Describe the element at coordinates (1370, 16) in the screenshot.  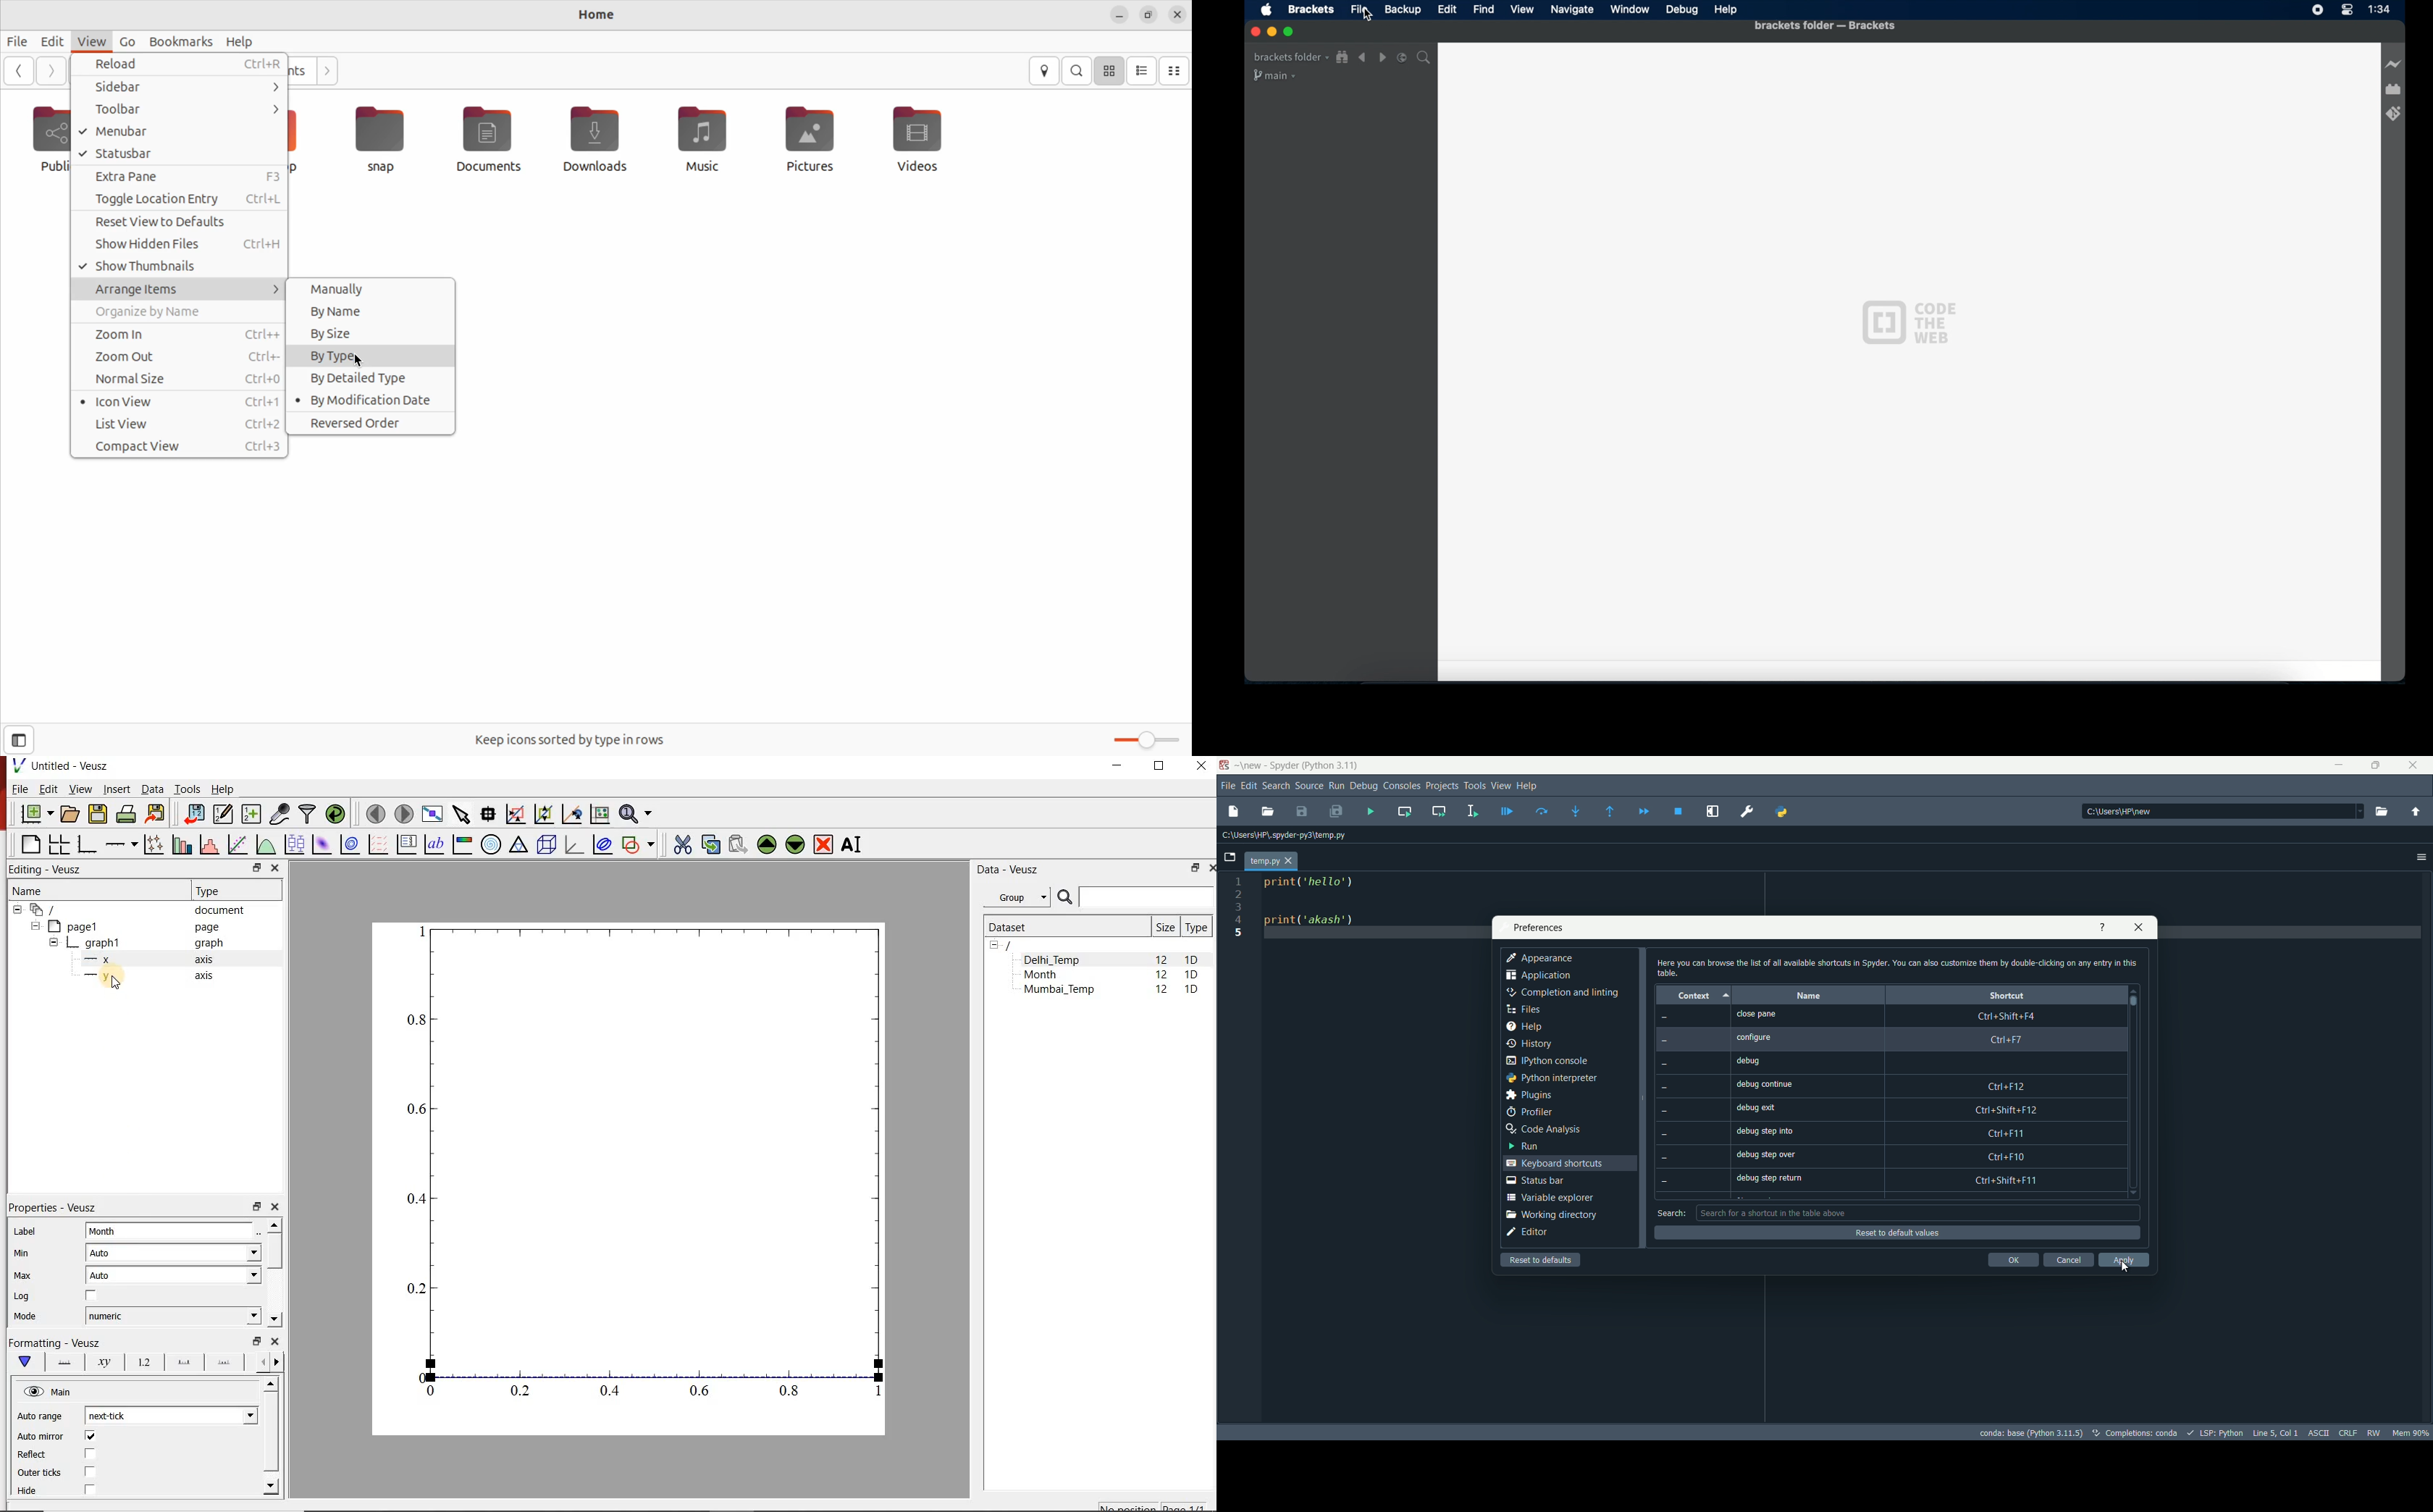
I see `Cursor` at that location.